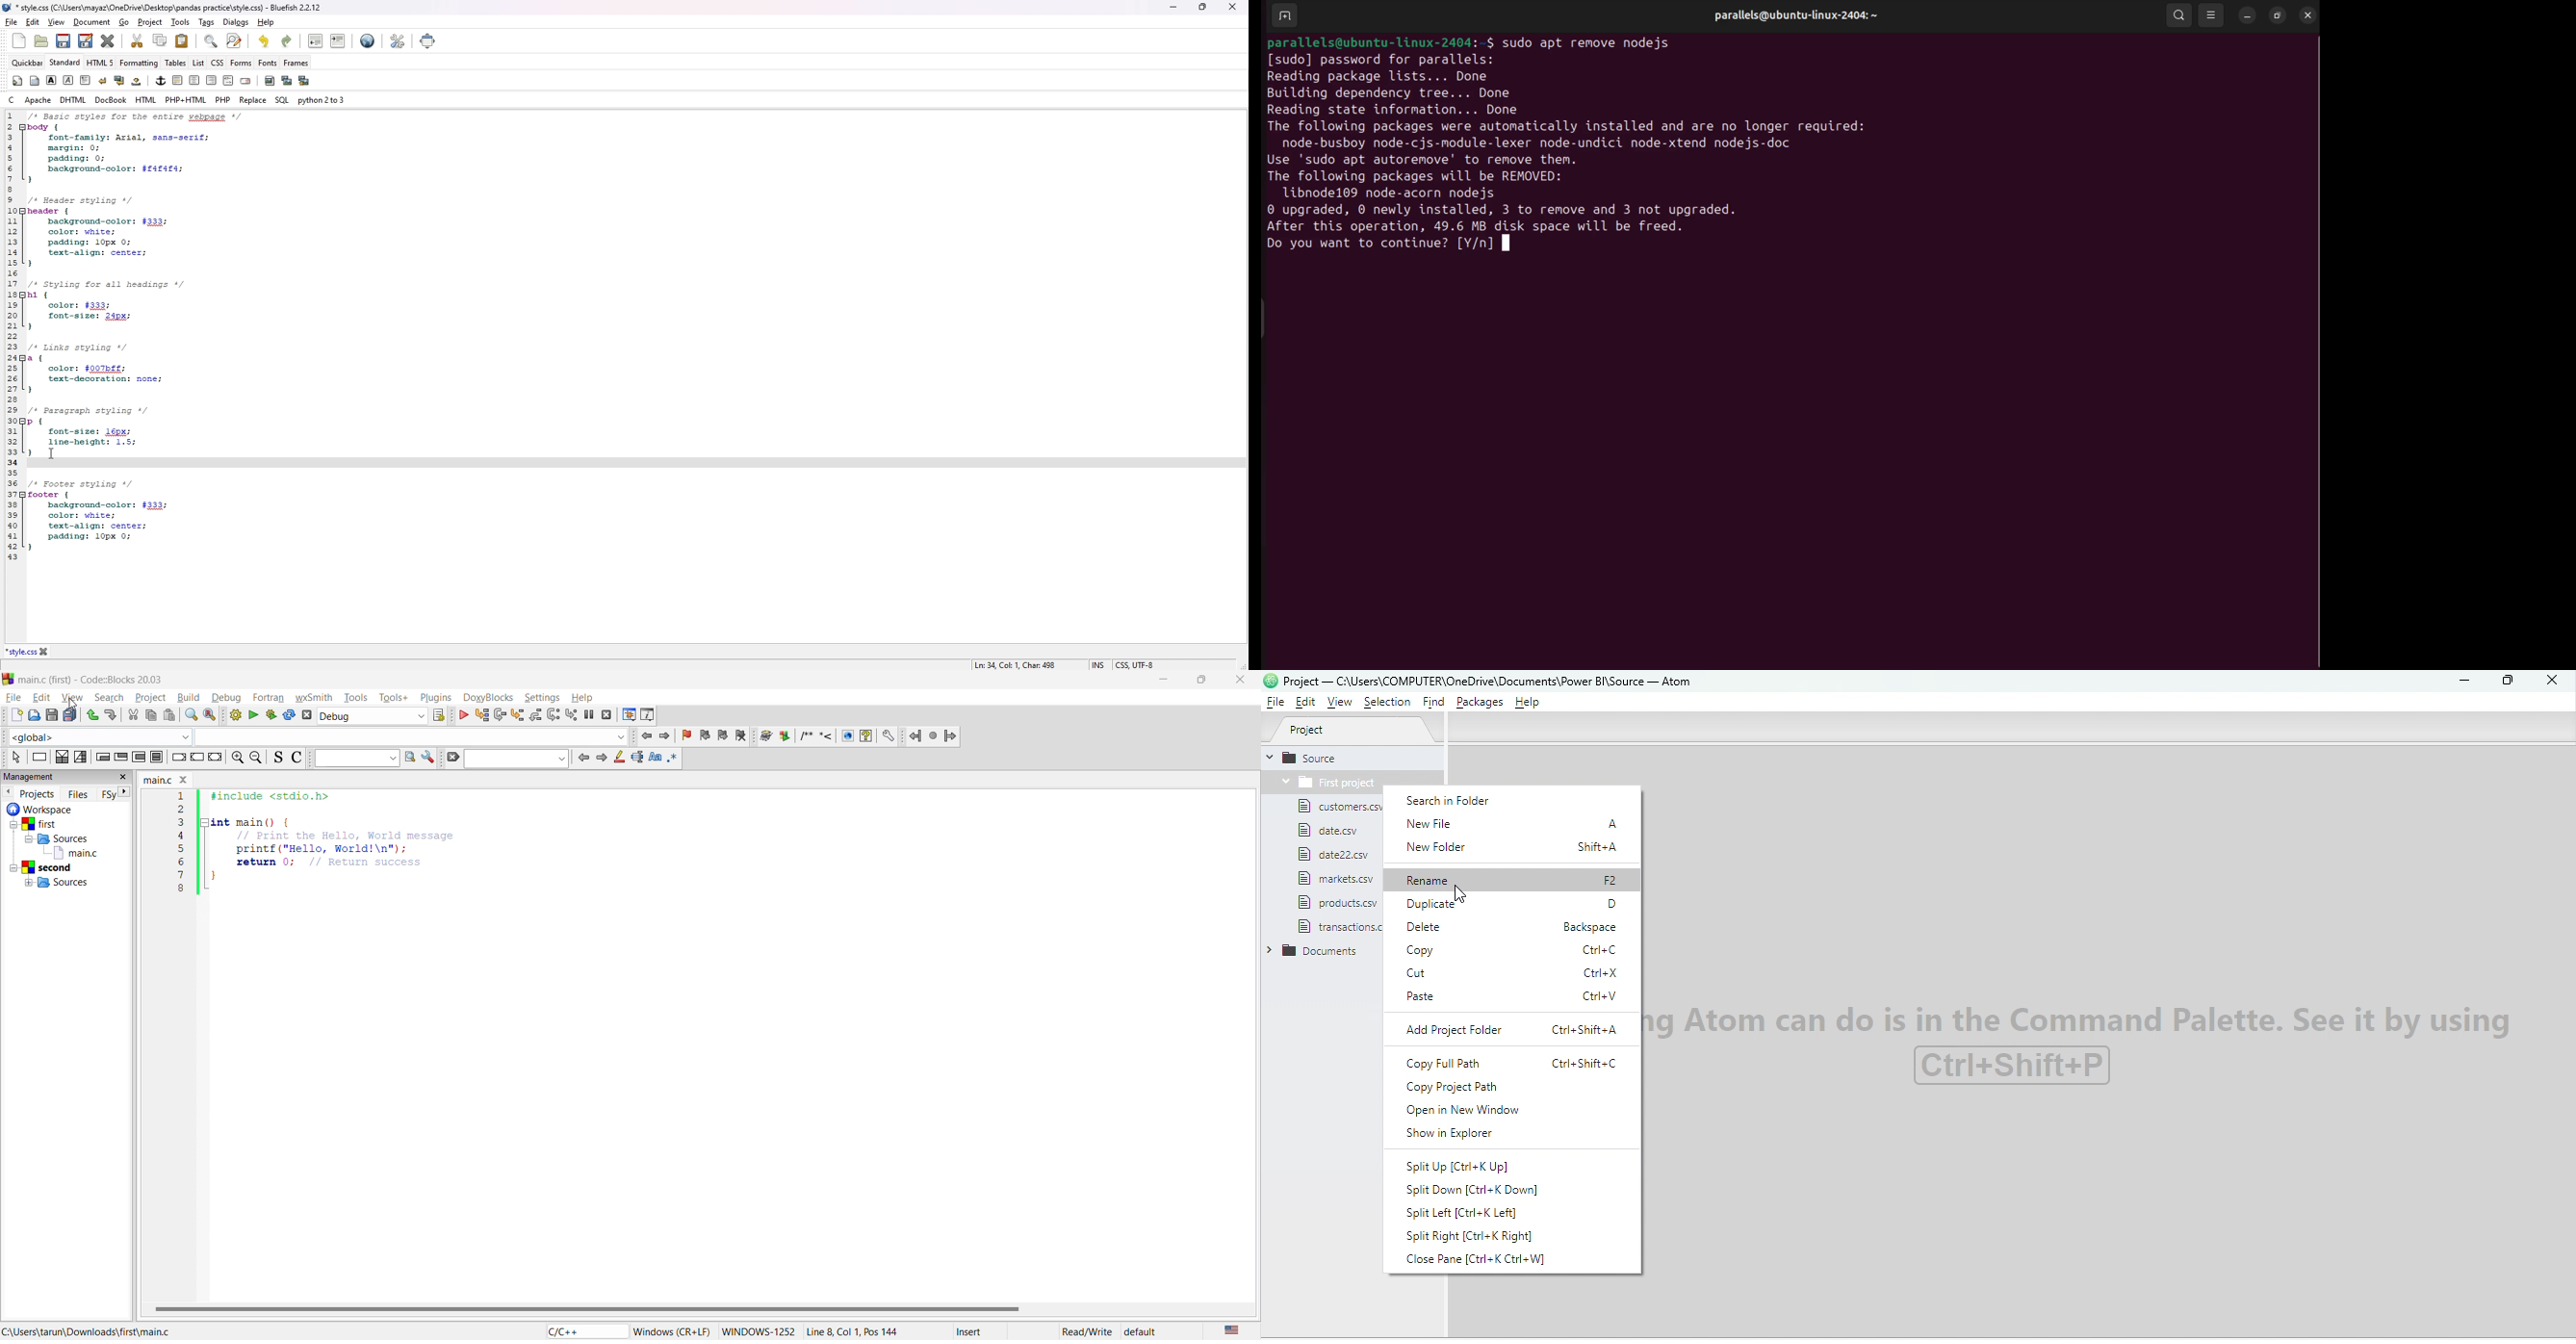  What do you see at coordinates (300, 757) in the screenshot?
I see `toggle comments` at bounding box center [300, 757].